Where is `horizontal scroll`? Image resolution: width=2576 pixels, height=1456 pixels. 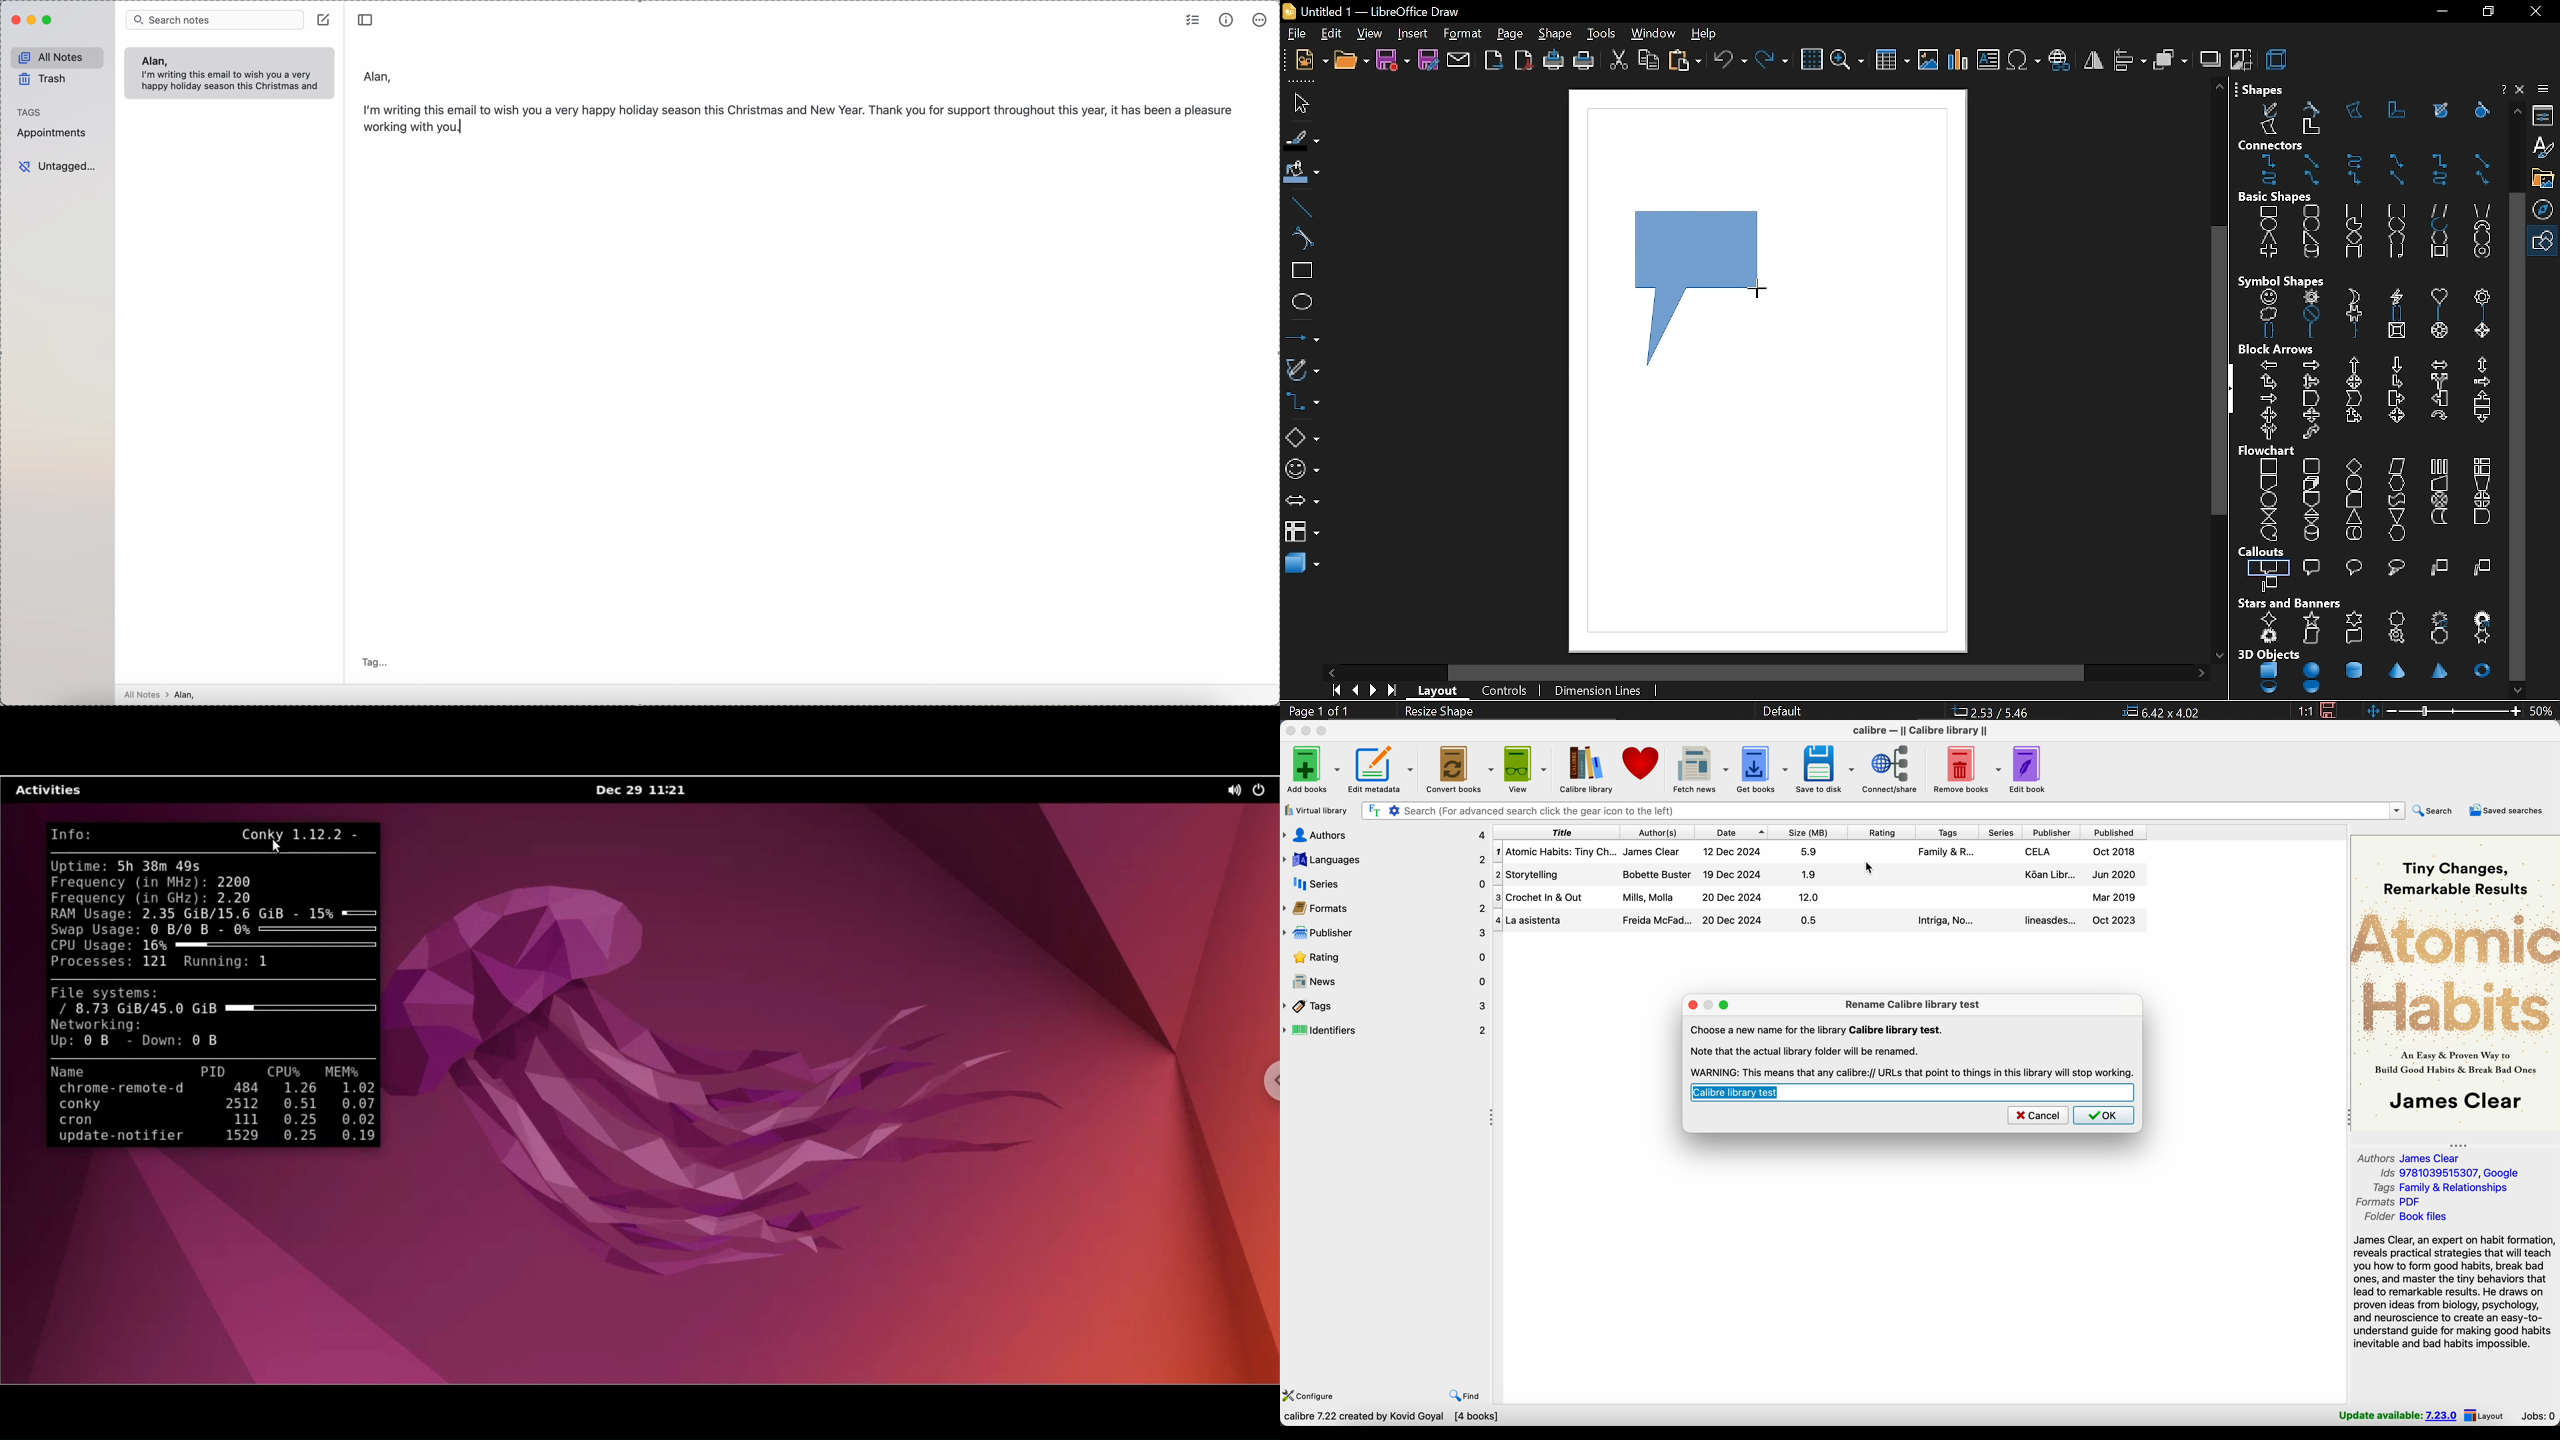 horizontal scroll is located at coordinates (2352, 636).